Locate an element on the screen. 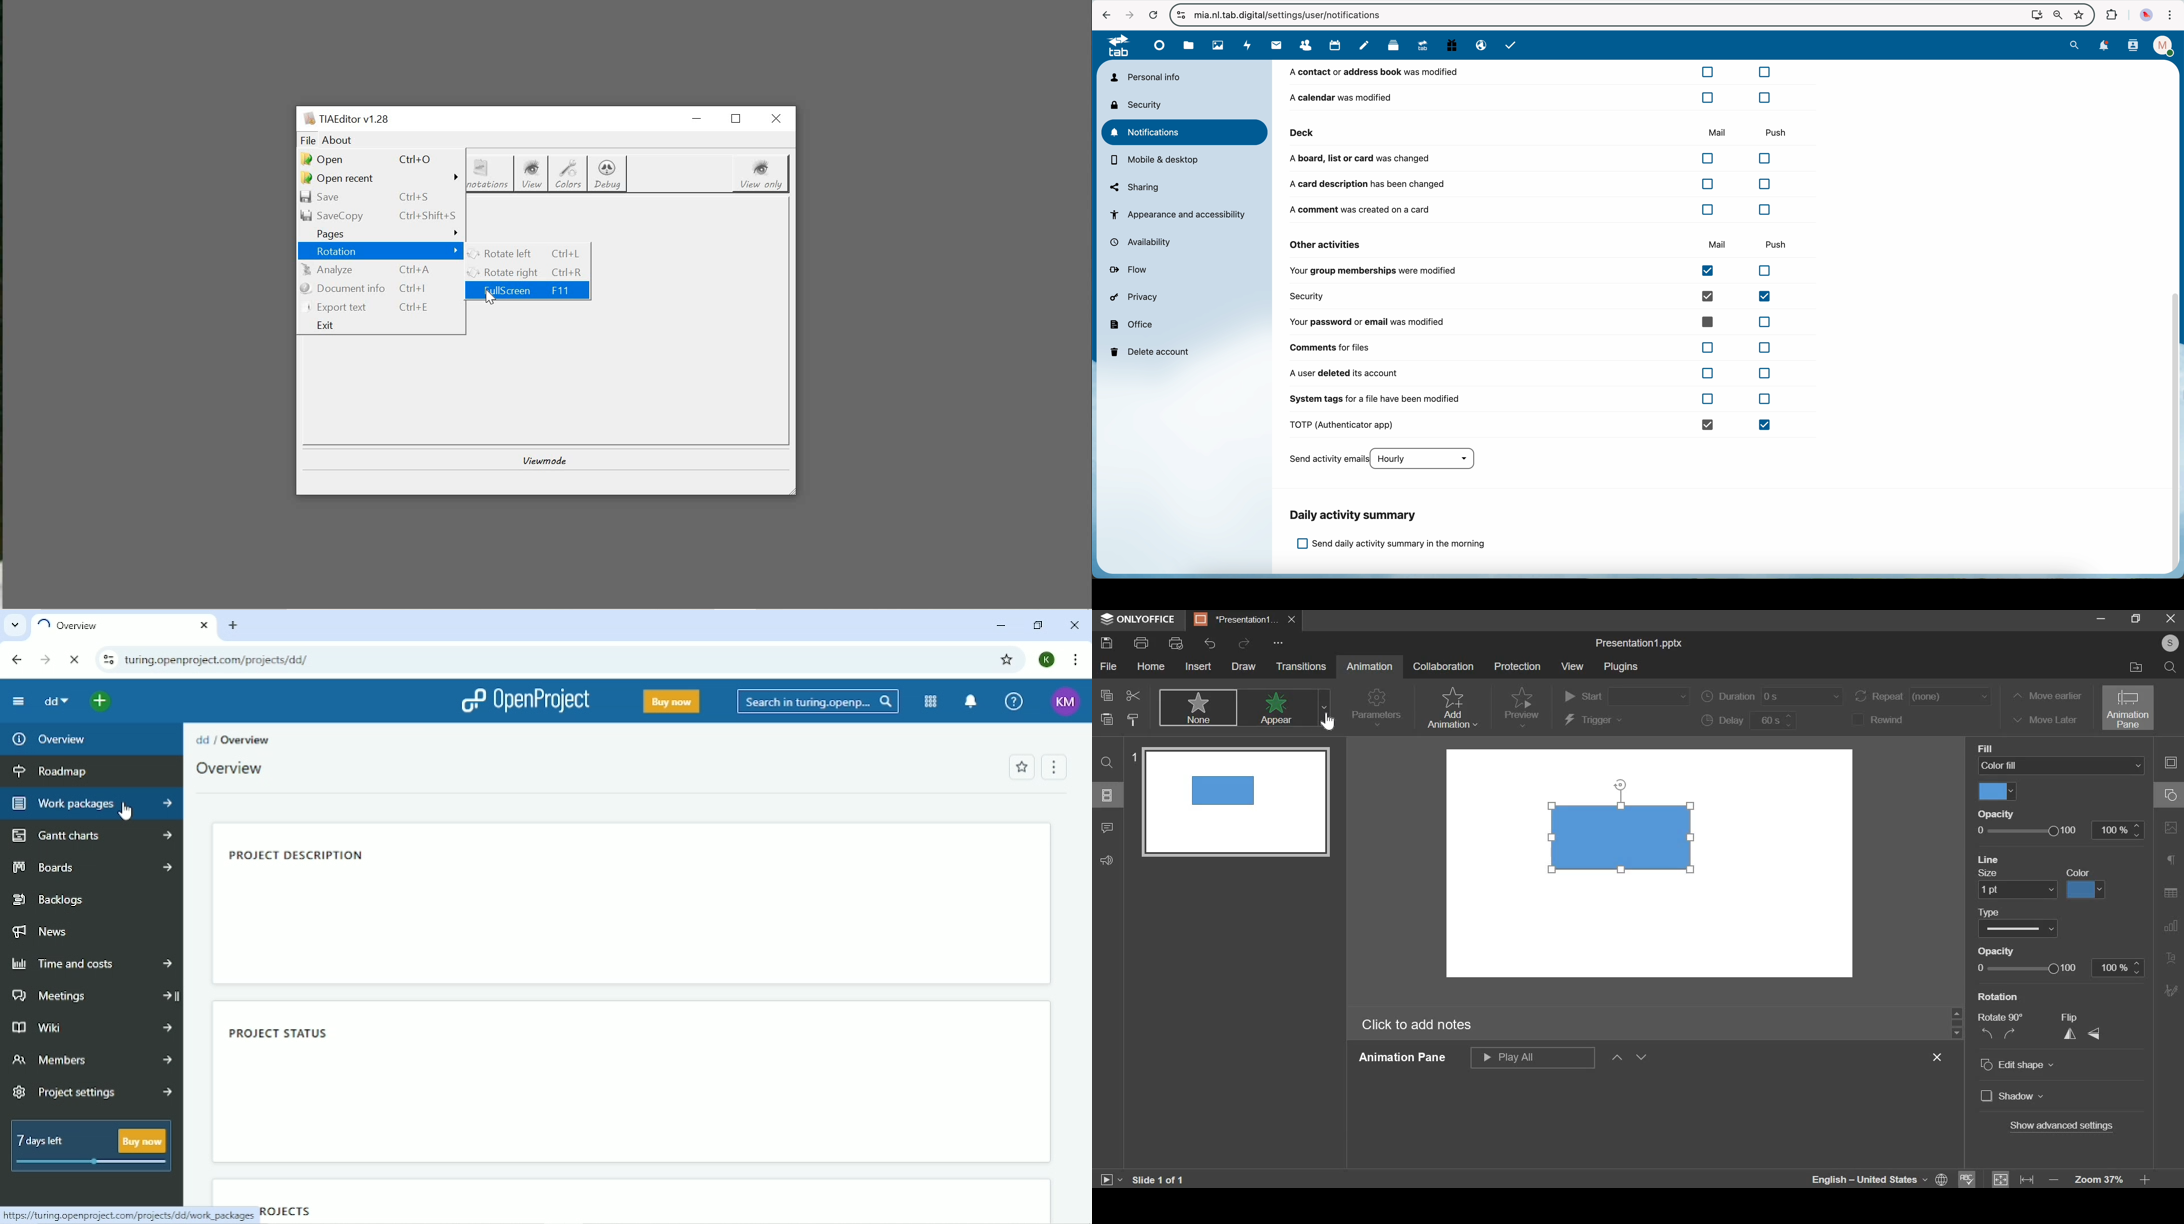  cut is located at coordinates (1134, 695).